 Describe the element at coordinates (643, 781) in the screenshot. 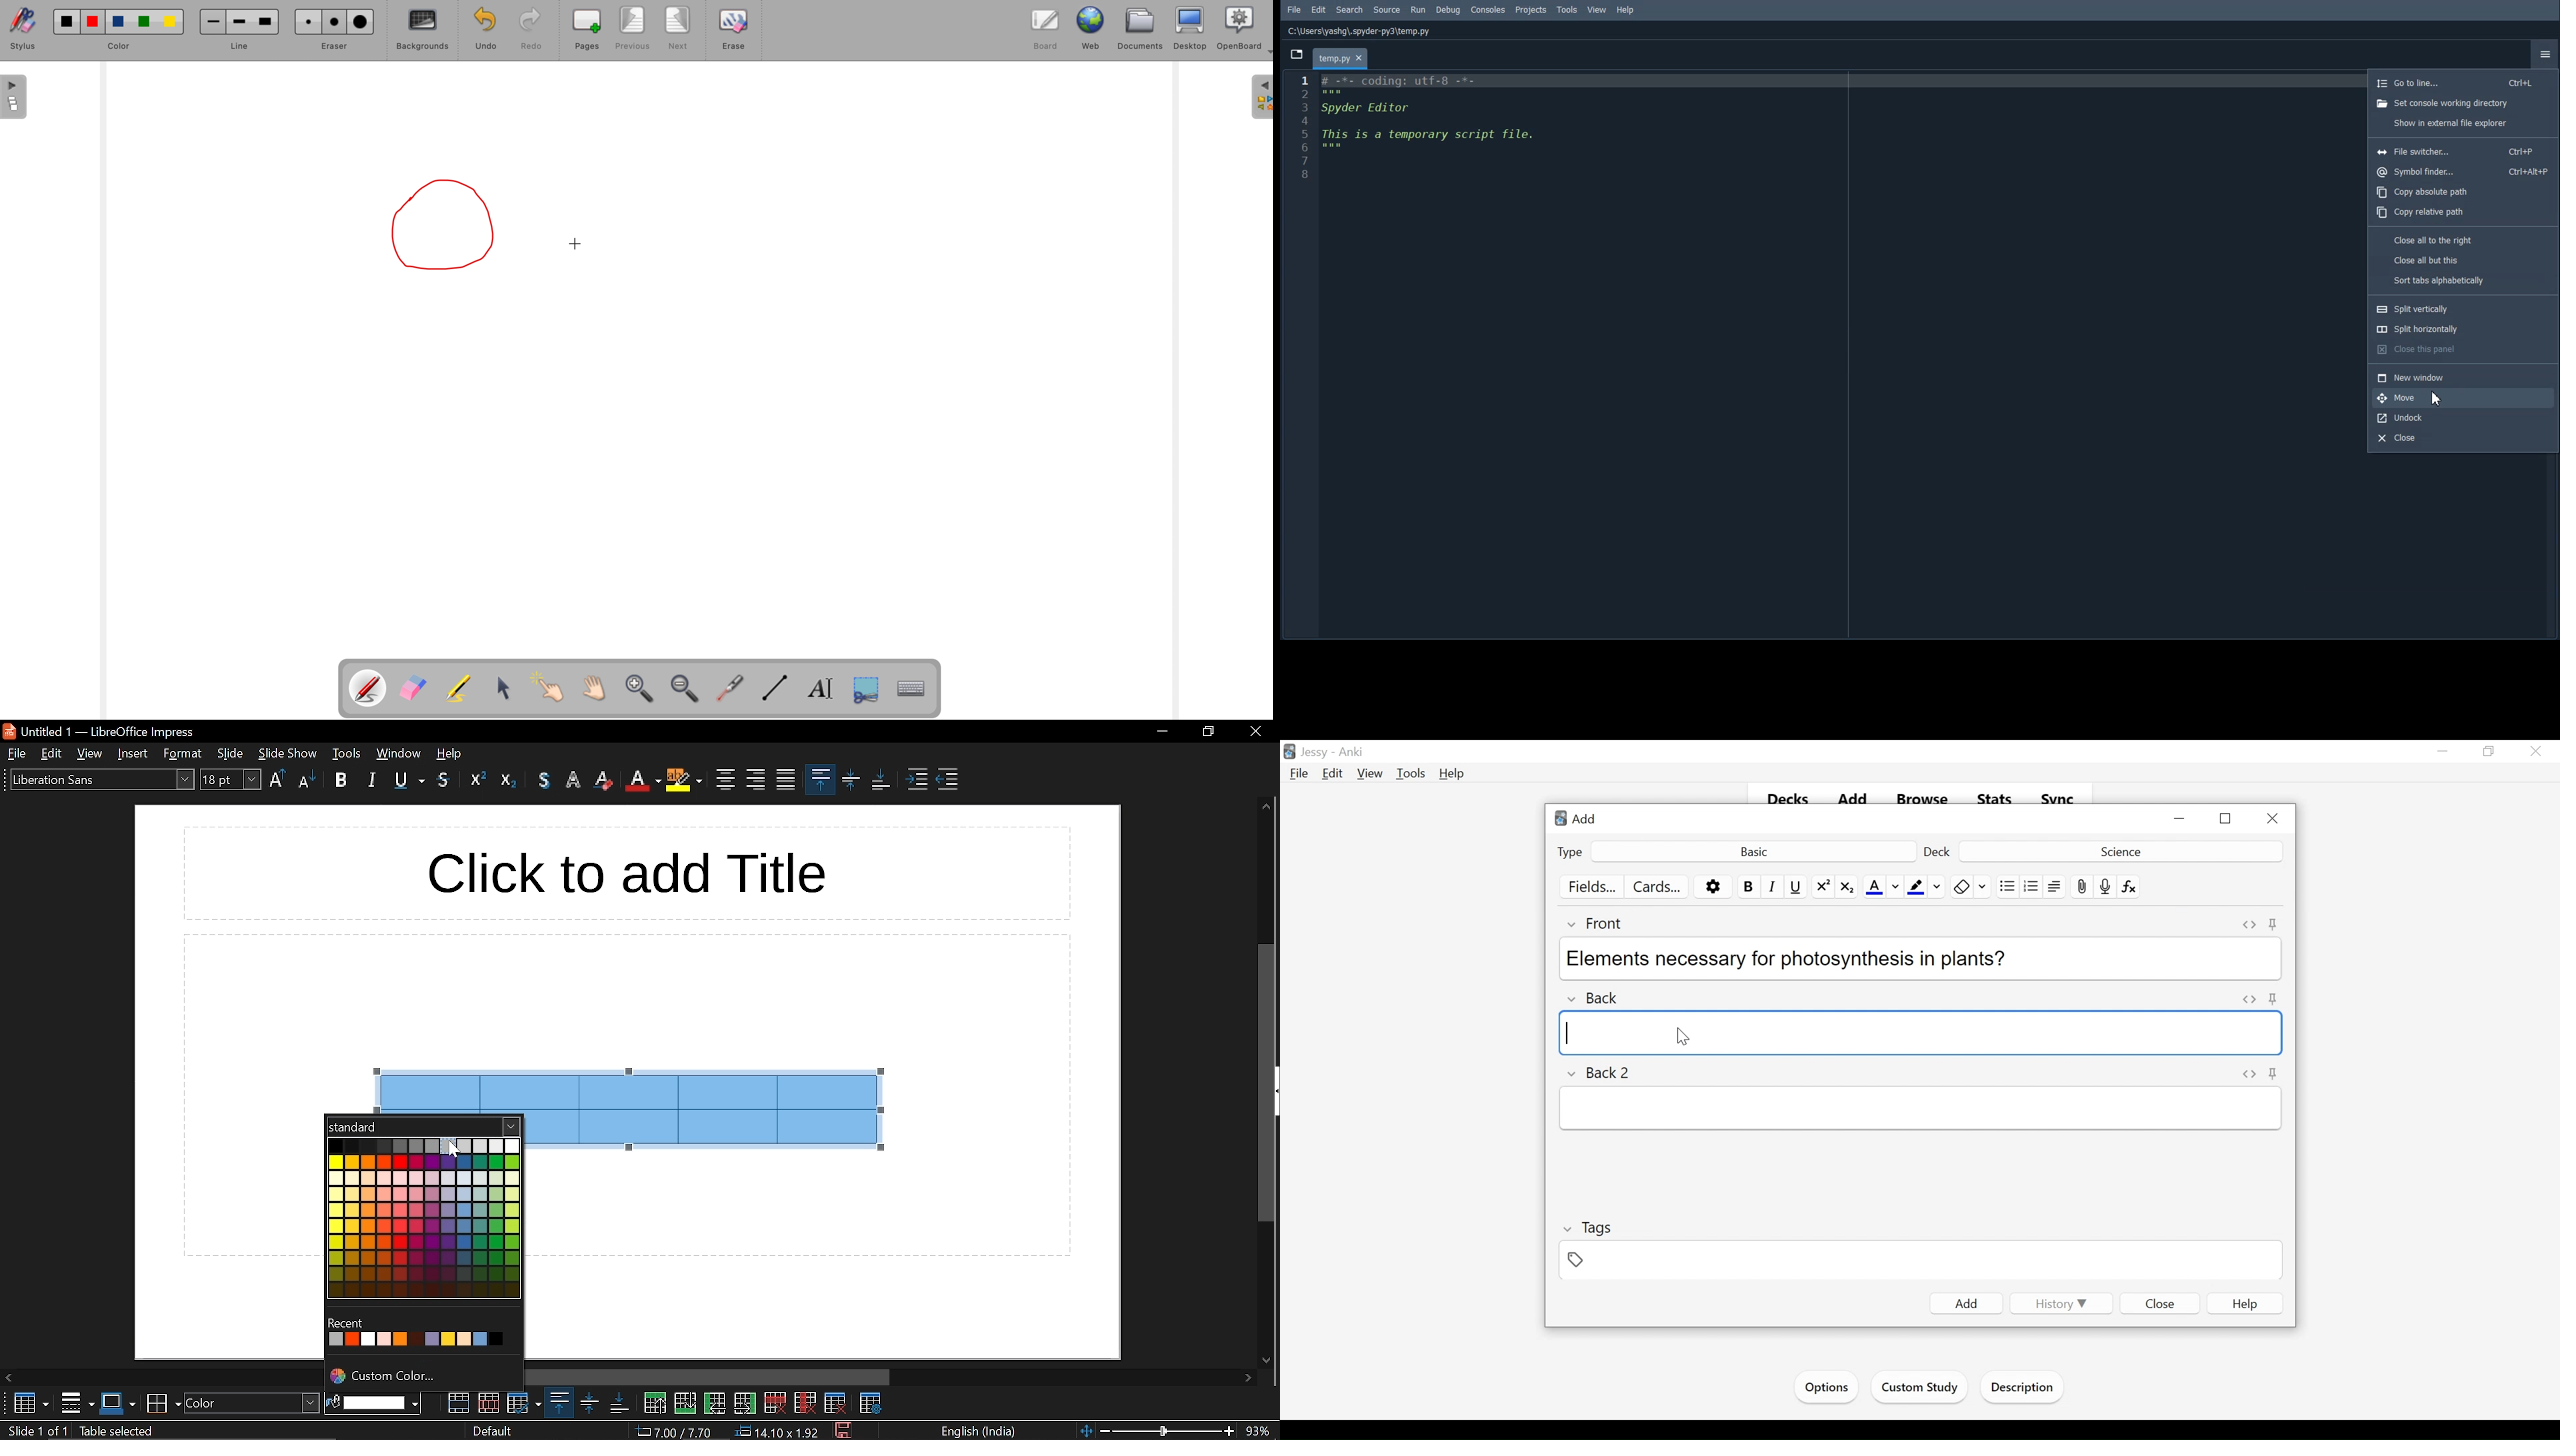

I see `text color` at that location.